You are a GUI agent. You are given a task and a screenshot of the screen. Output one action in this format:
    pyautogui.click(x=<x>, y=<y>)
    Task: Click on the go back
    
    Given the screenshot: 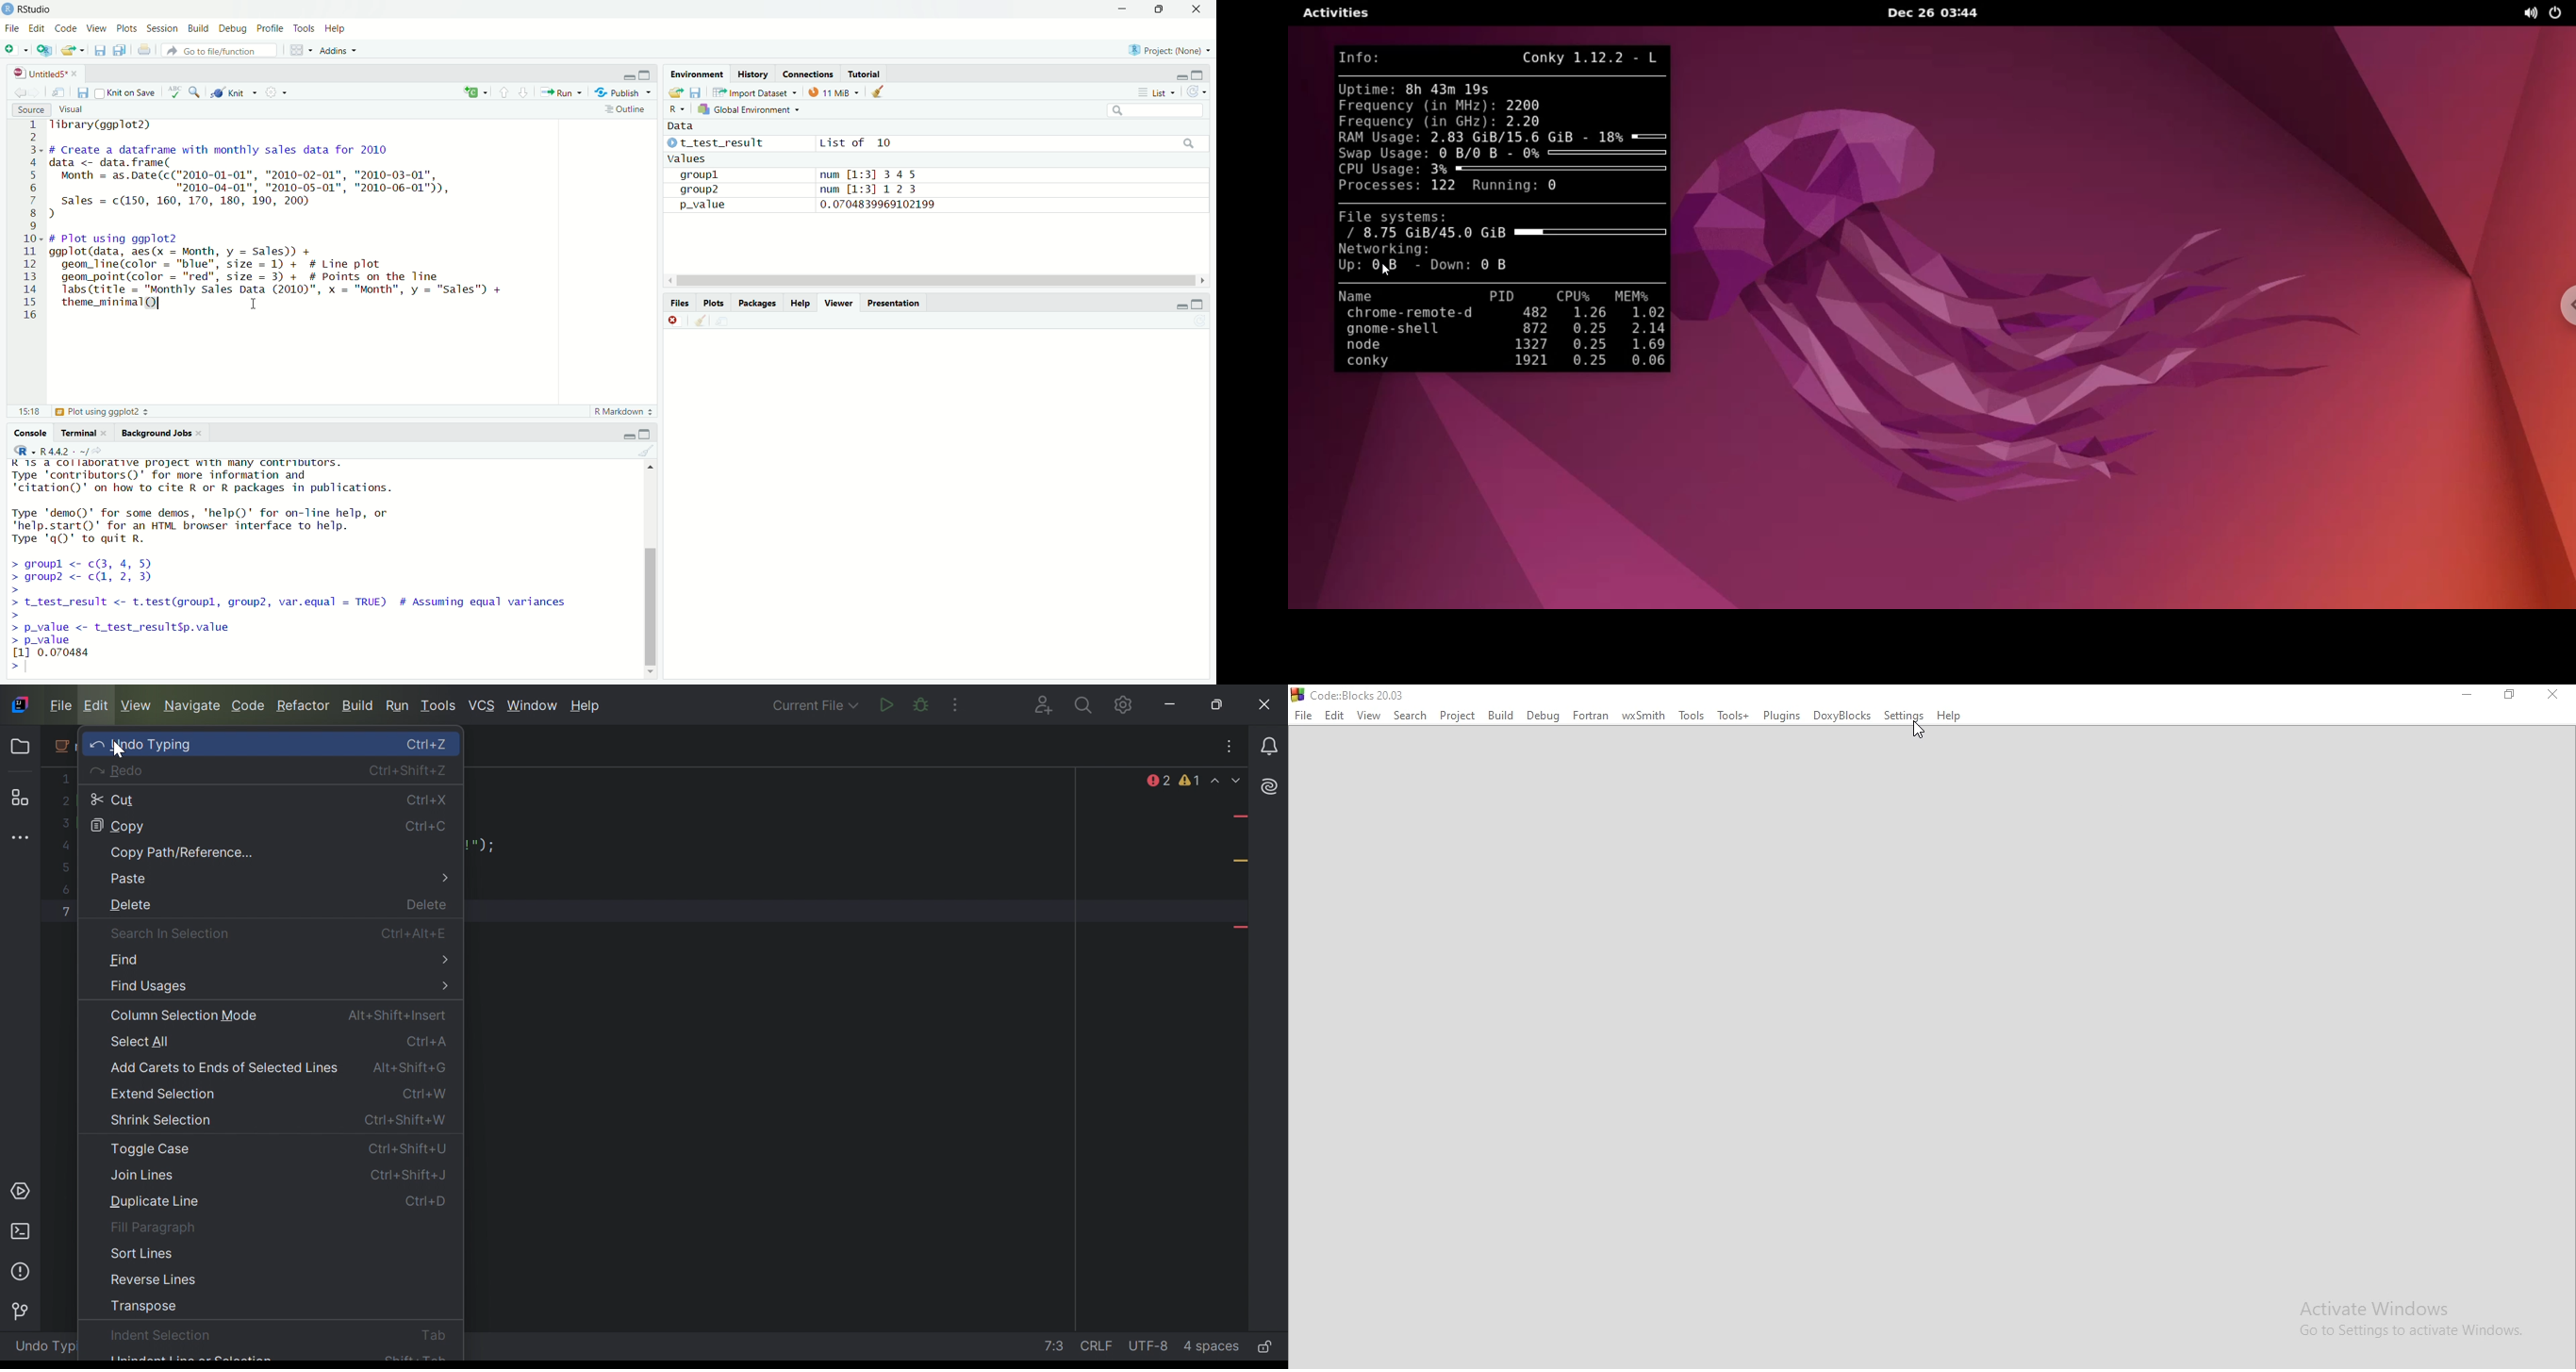 What is the action you would take?
    pyautogui.click(x=25, y=91)
    